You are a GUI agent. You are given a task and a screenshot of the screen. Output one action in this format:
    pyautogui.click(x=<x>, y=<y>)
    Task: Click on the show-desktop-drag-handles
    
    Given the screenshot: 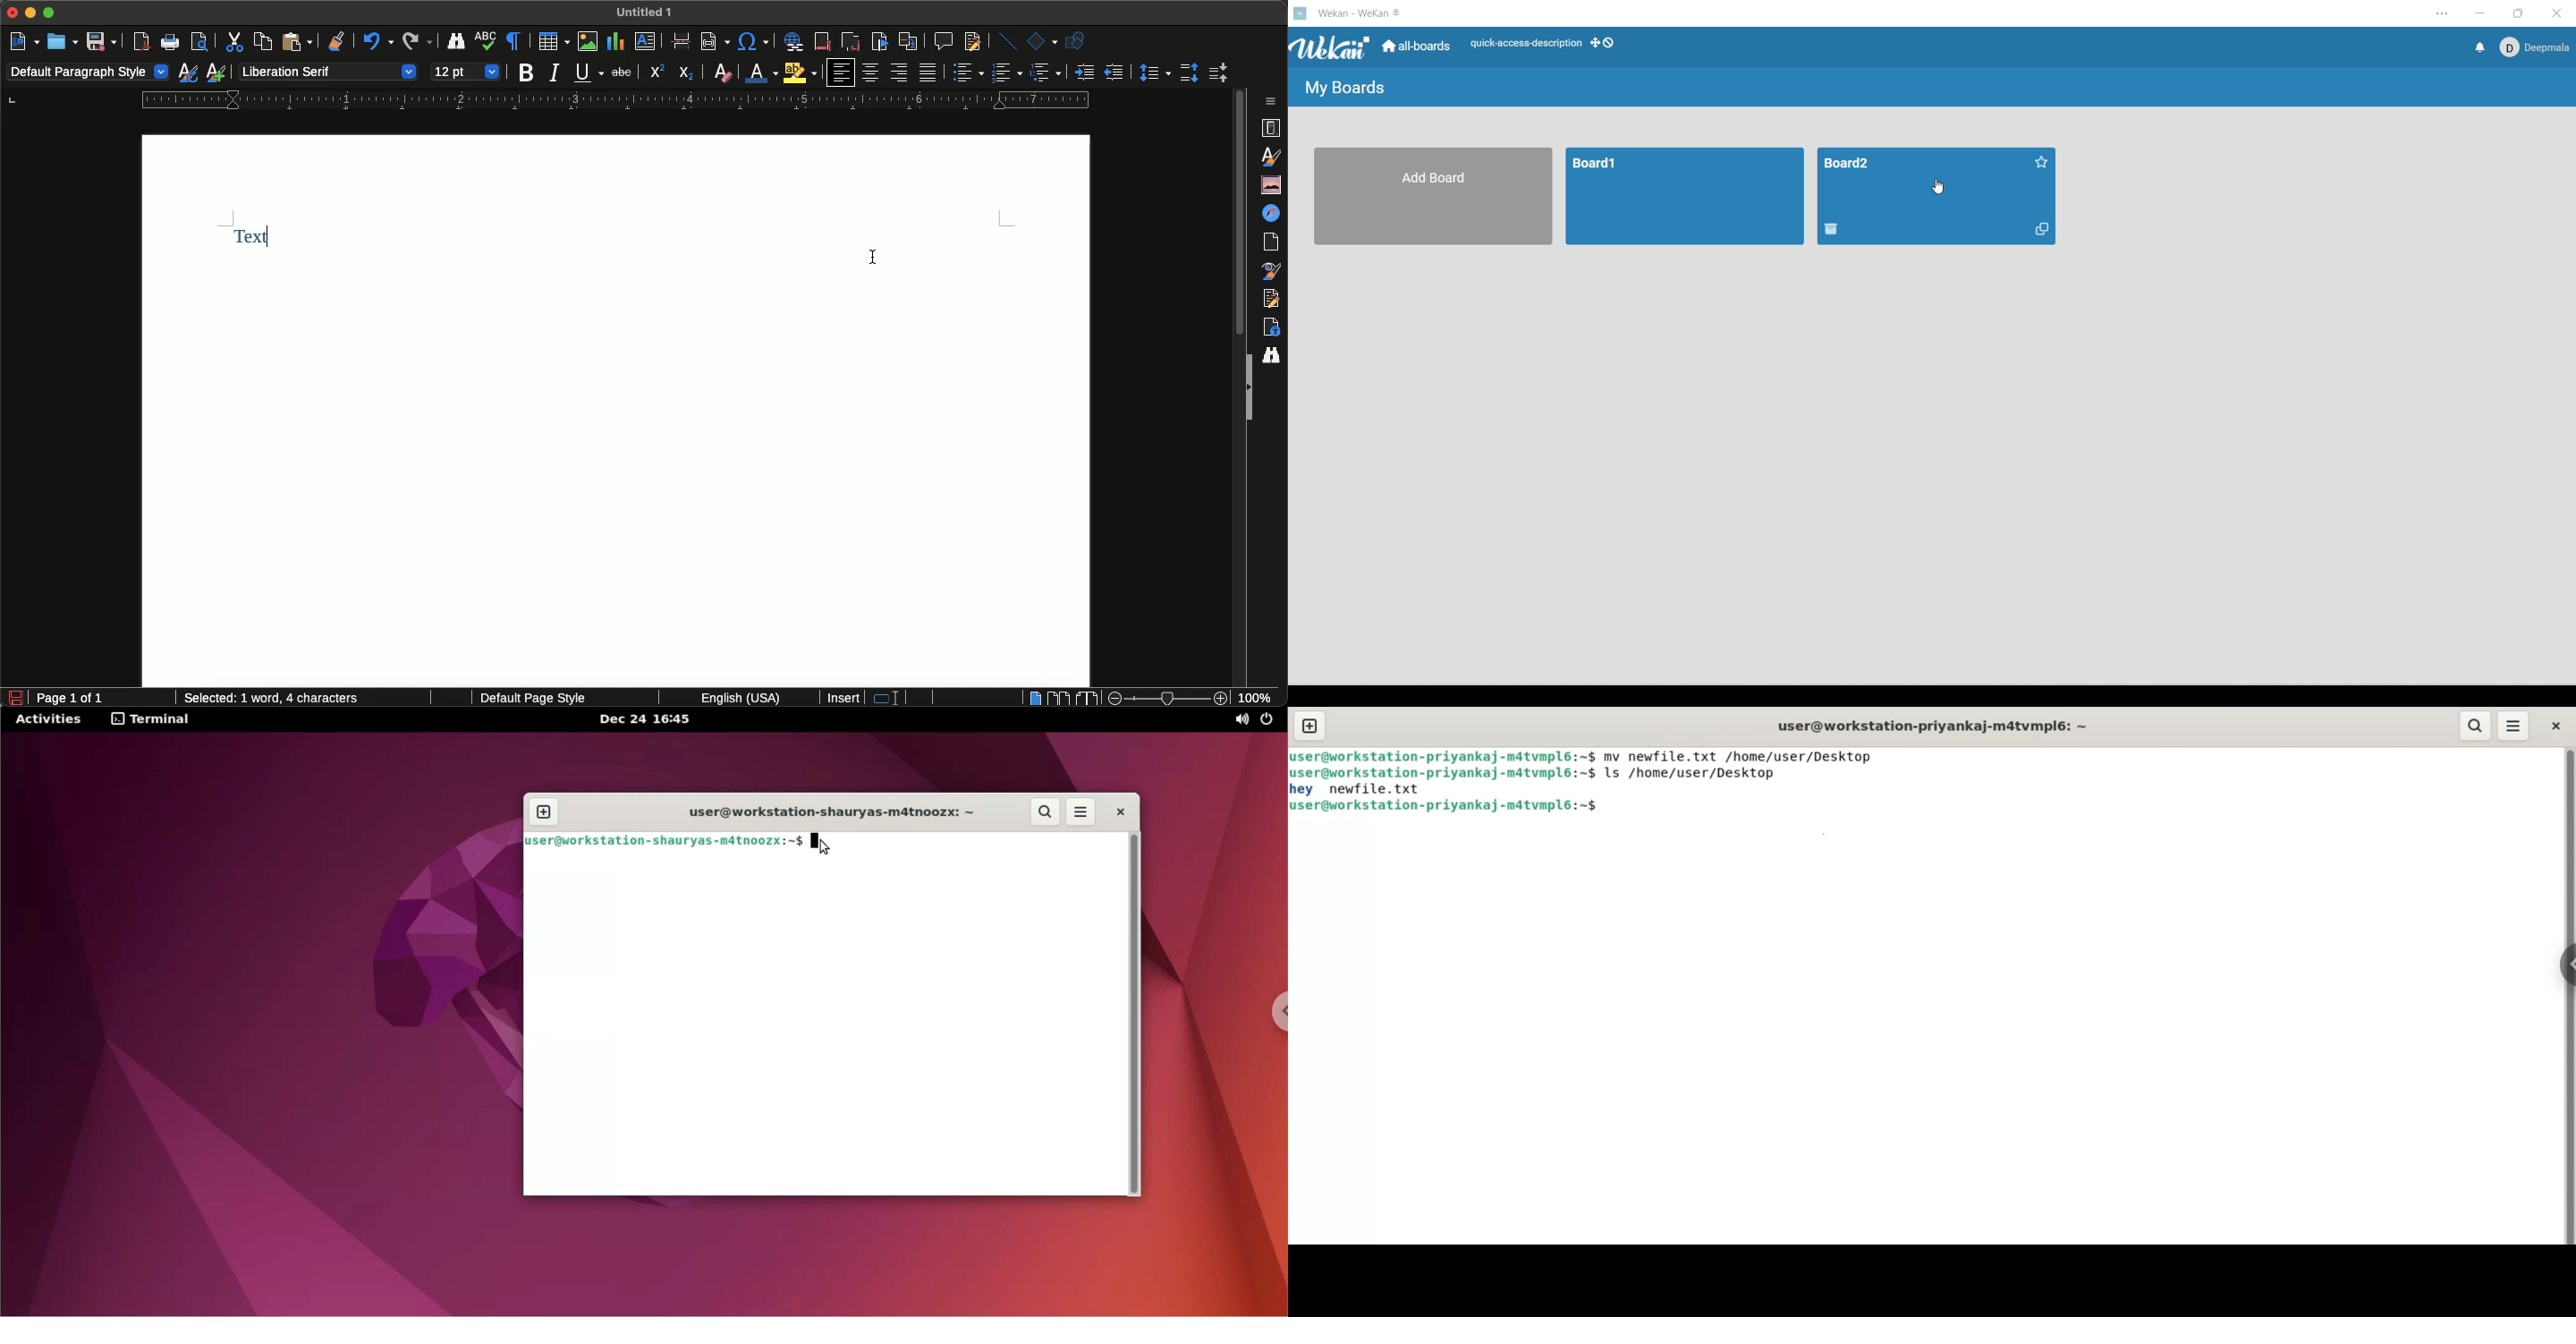 What is the action you would take?
    pyautogui.click(x=1605, y=44)
    